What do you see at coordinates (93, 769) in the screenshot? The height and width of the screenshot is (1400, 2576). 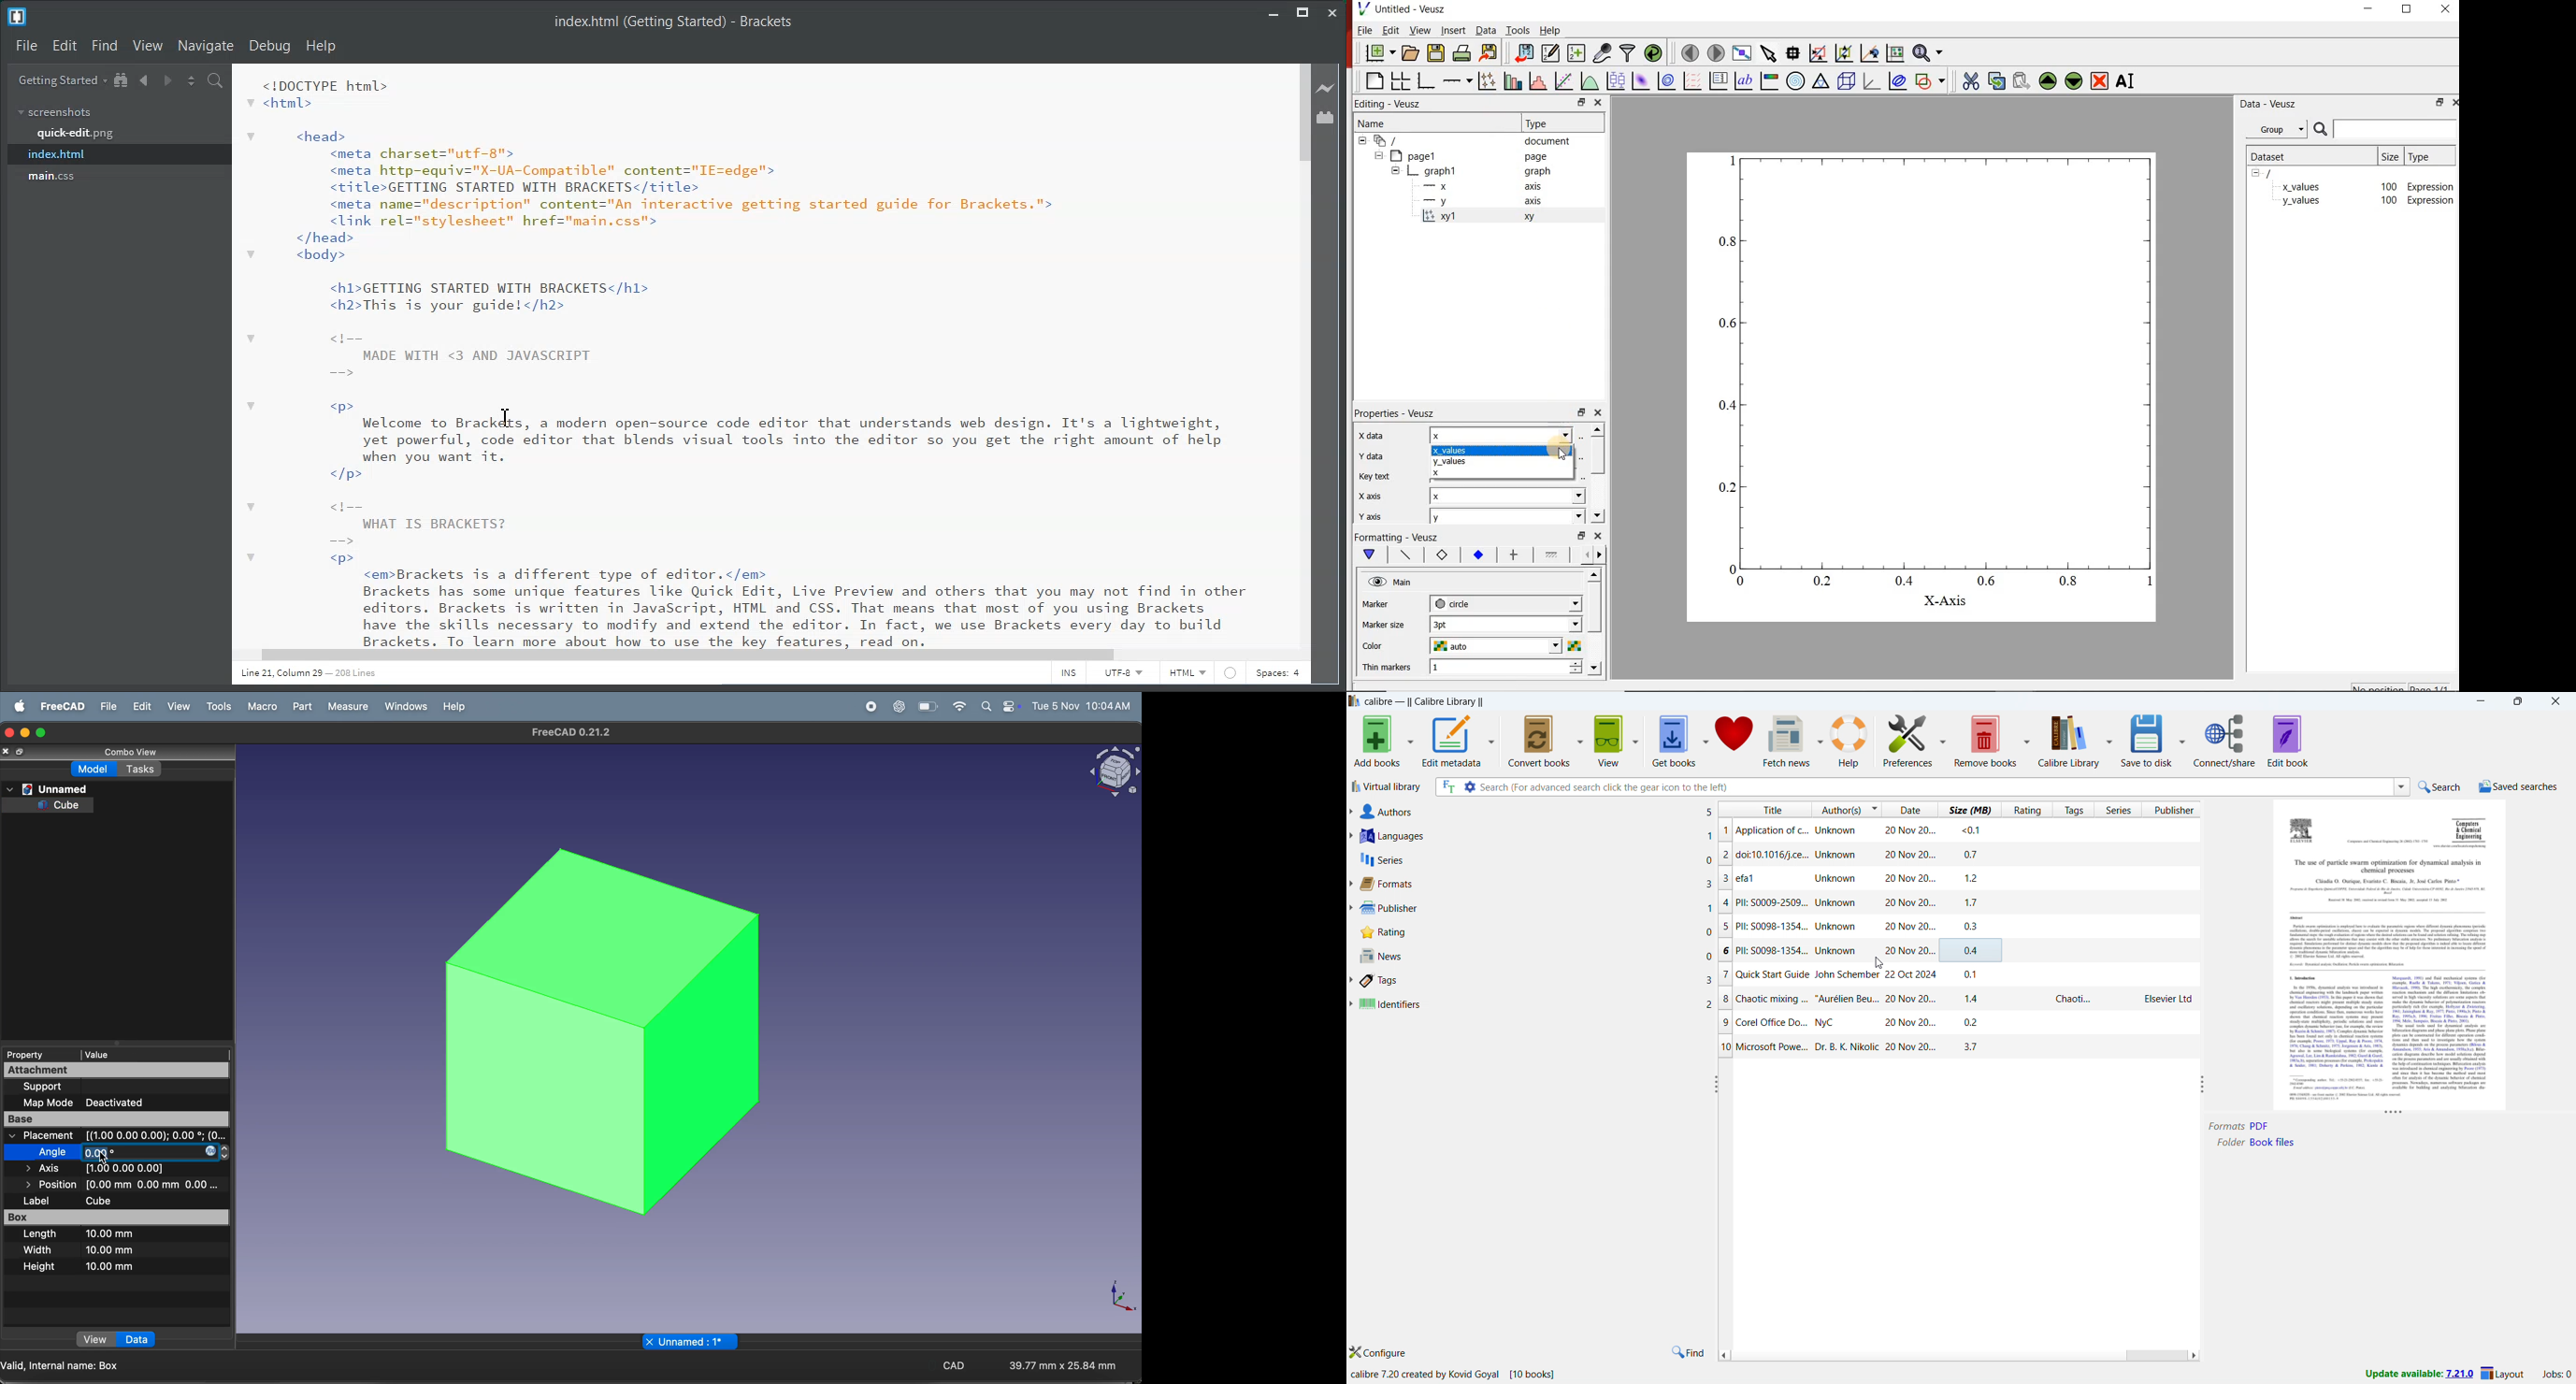 I see `Model` at bounding box center [93, 769].